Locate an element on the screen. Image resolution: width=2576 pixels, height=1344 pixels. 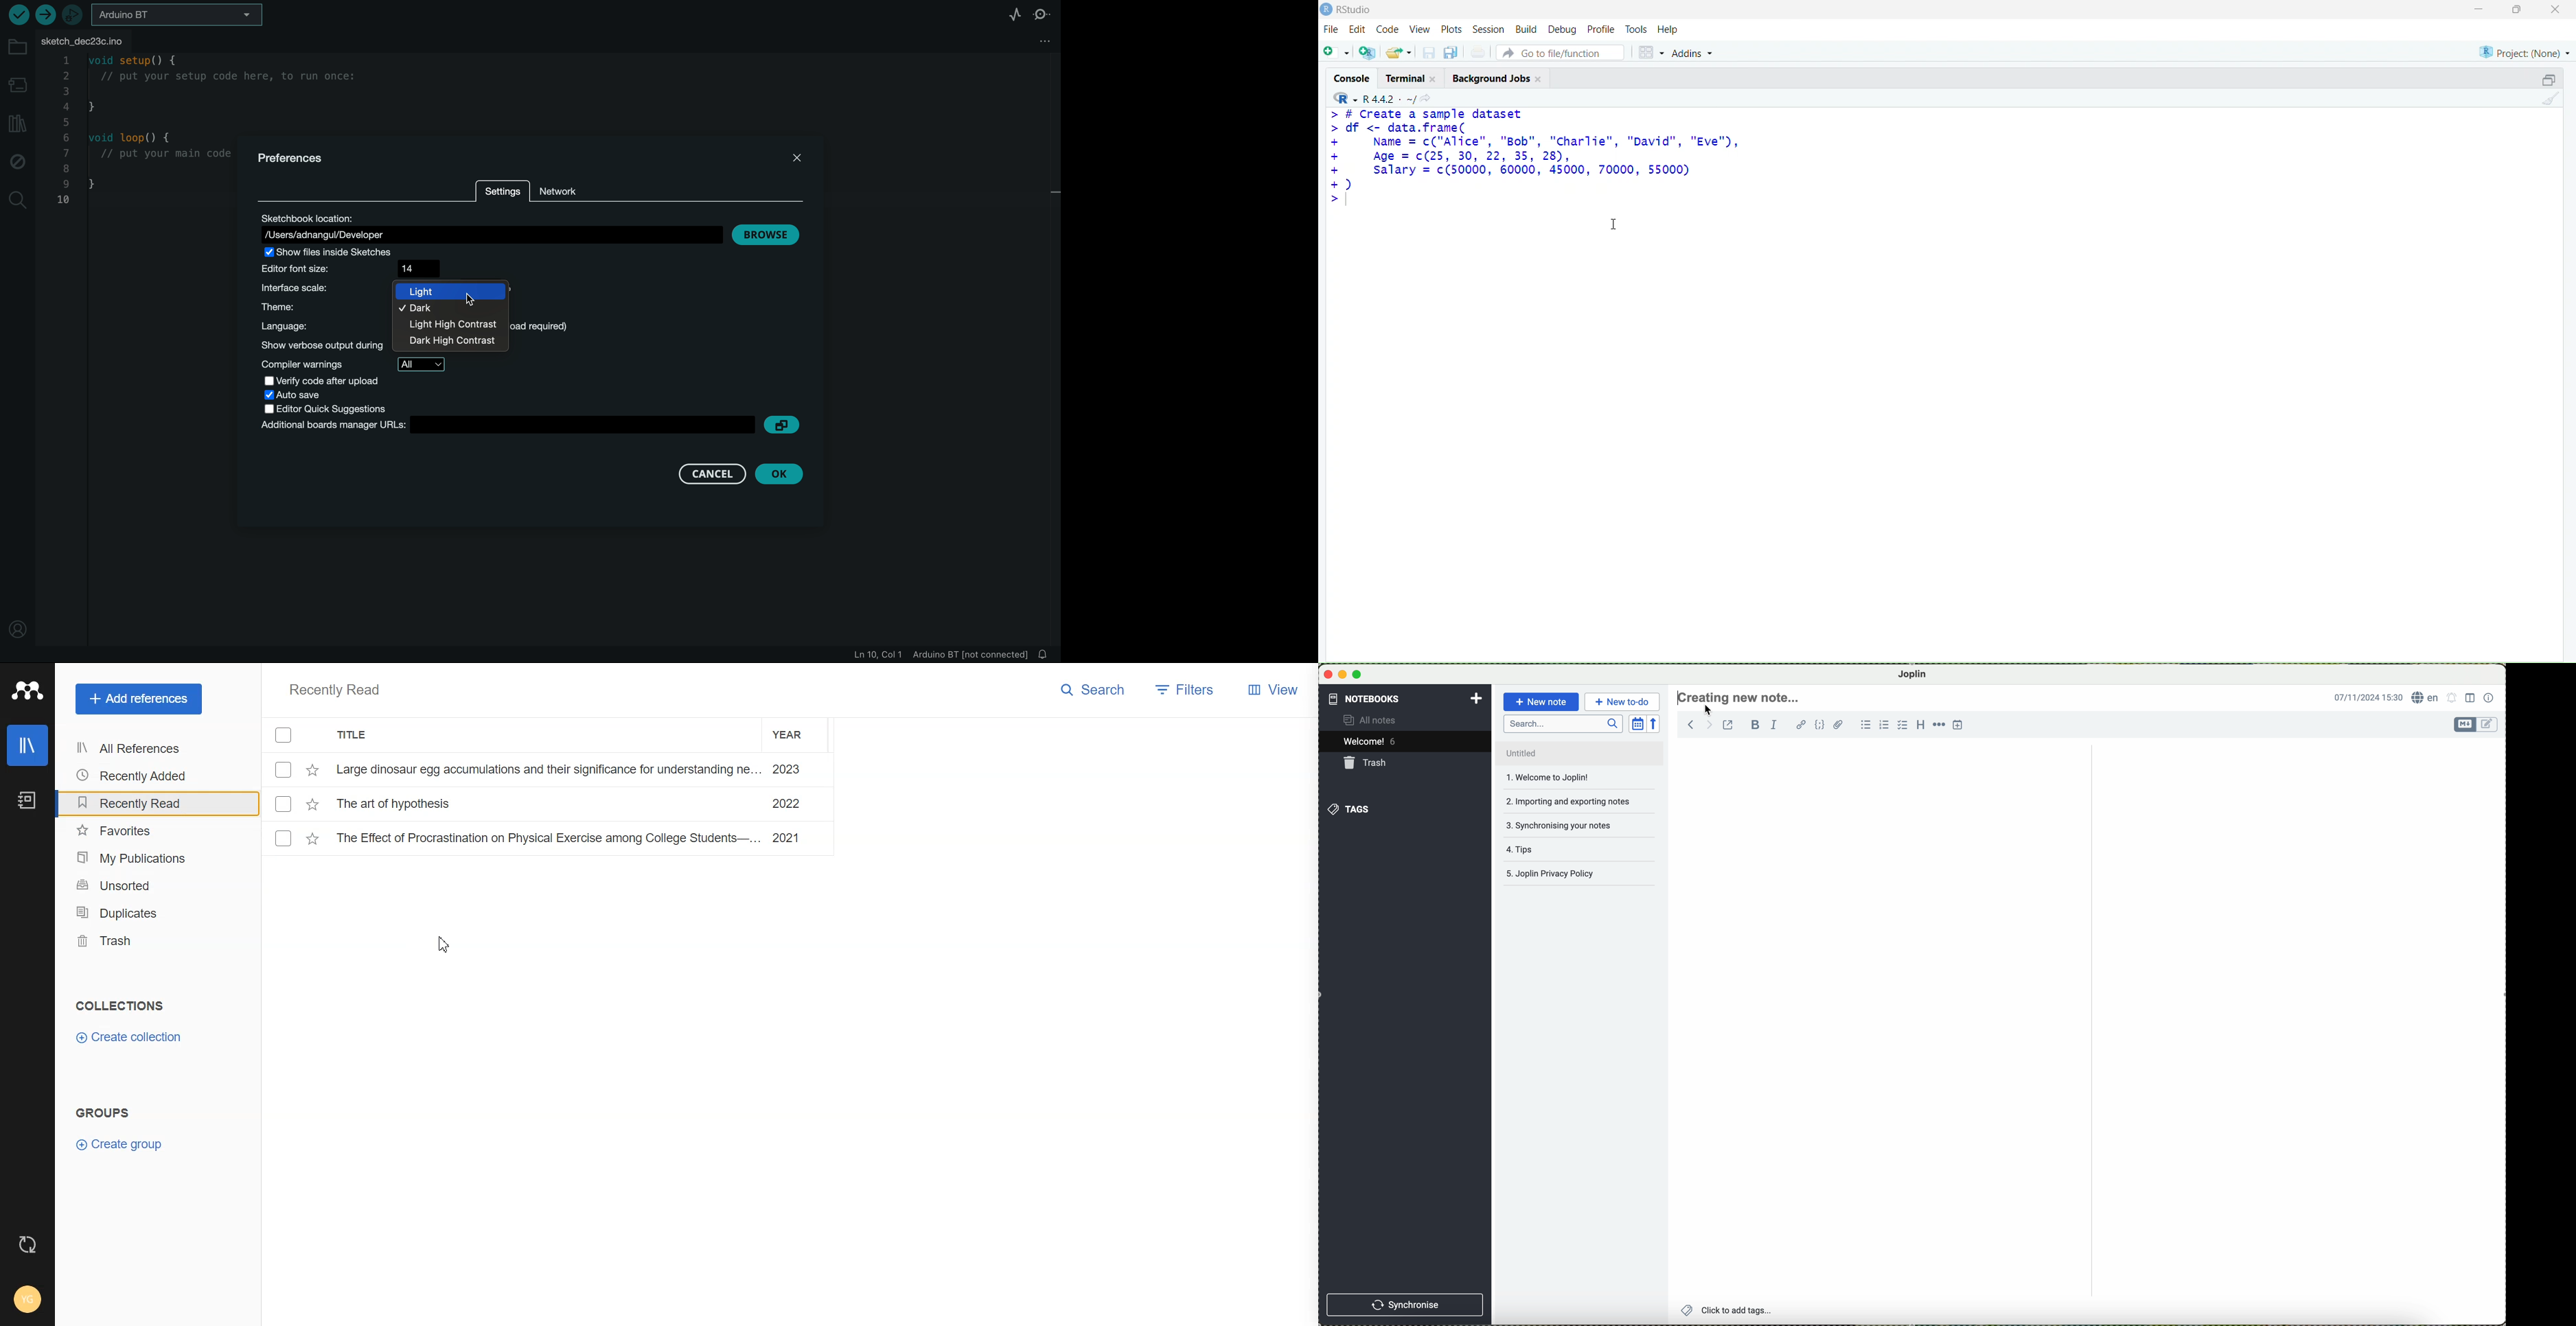
toggle editor layout is located at coordinates (2470, 698).